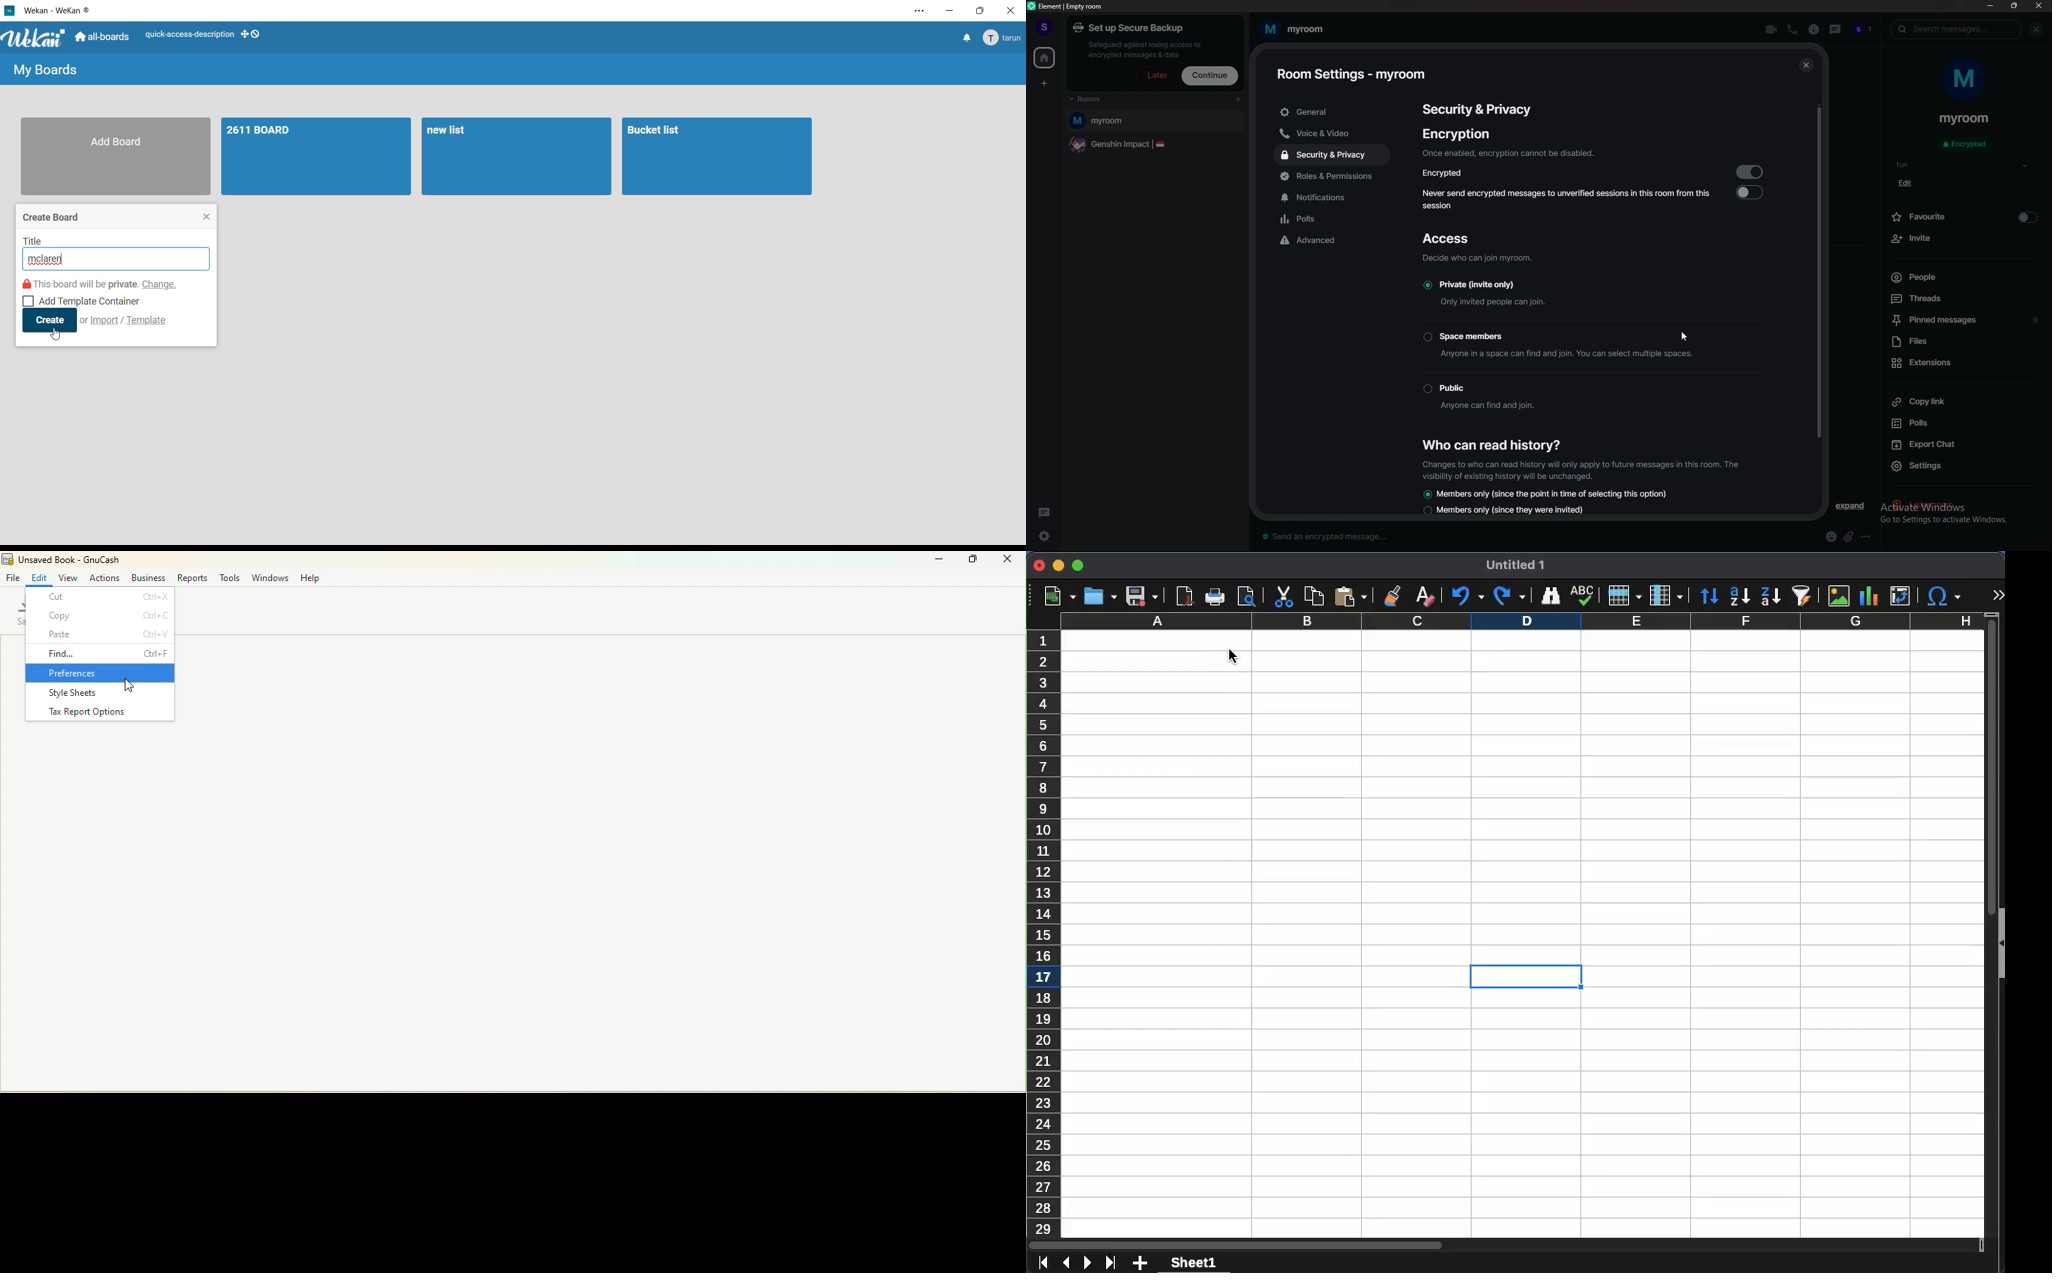 The height and width of the screenshot is (1288, 2072). I want to click on safeguard against losing access to encrypted messages & data, so click(1146, 49).